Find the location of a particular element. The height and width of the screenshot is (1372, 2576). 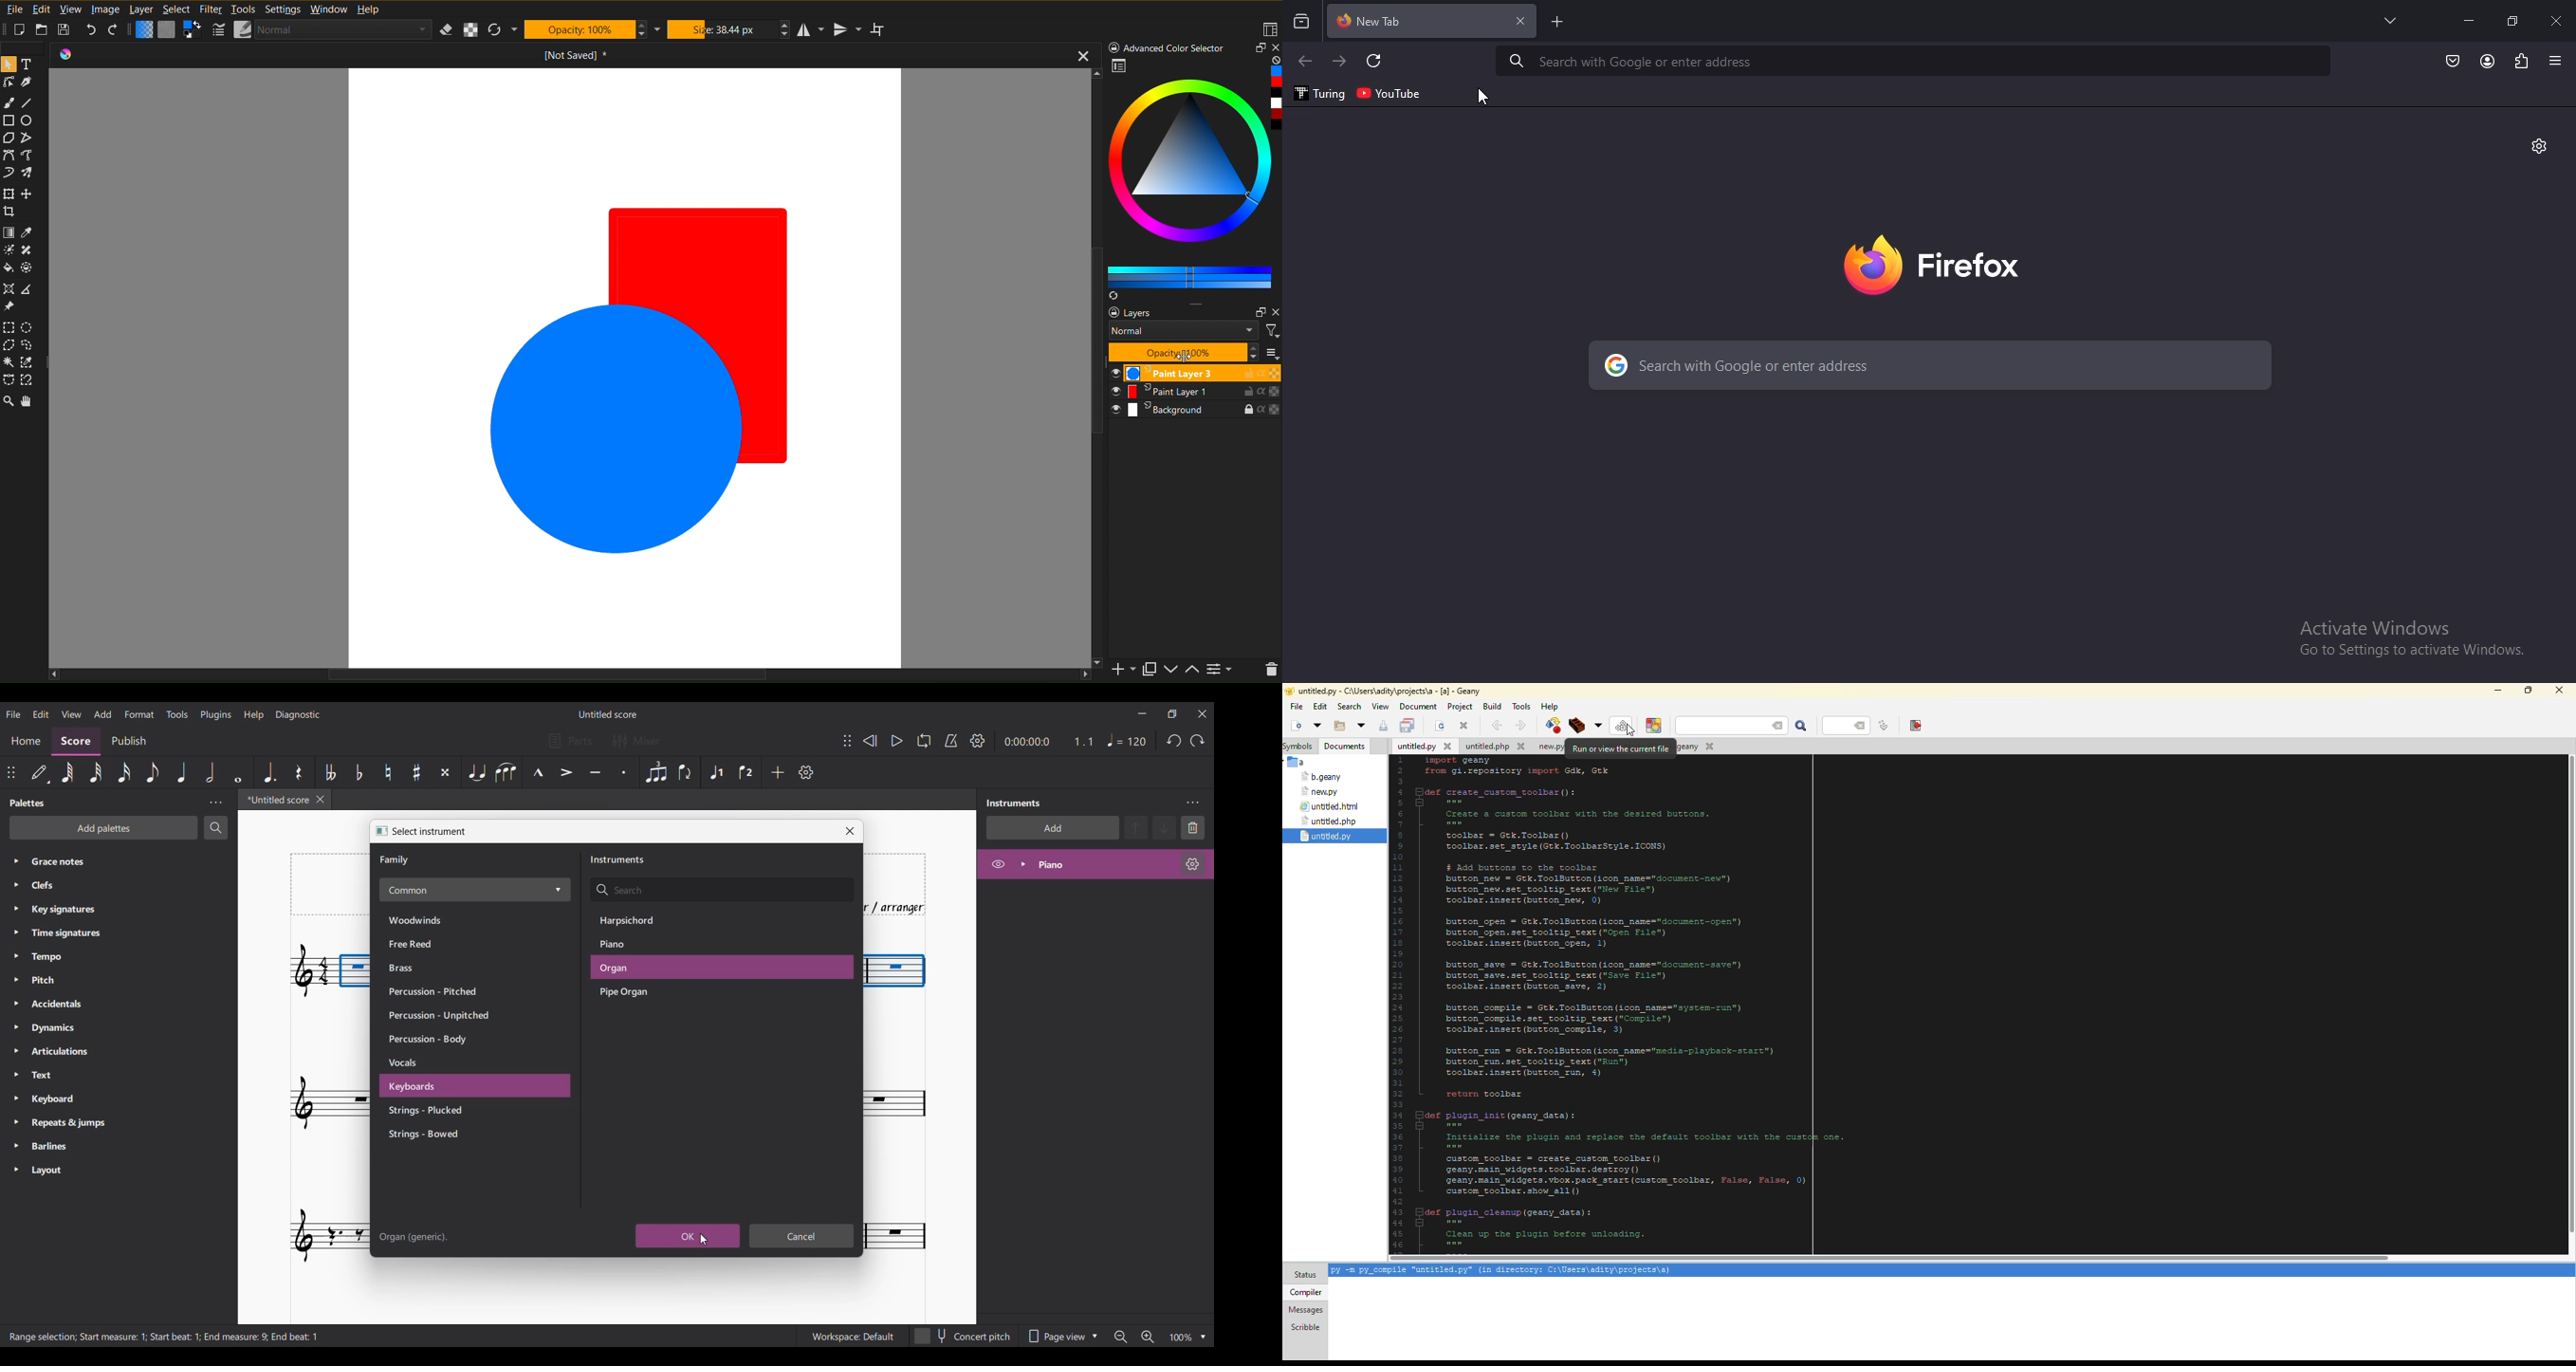

Time signatures is located at coordinates (78, 932).